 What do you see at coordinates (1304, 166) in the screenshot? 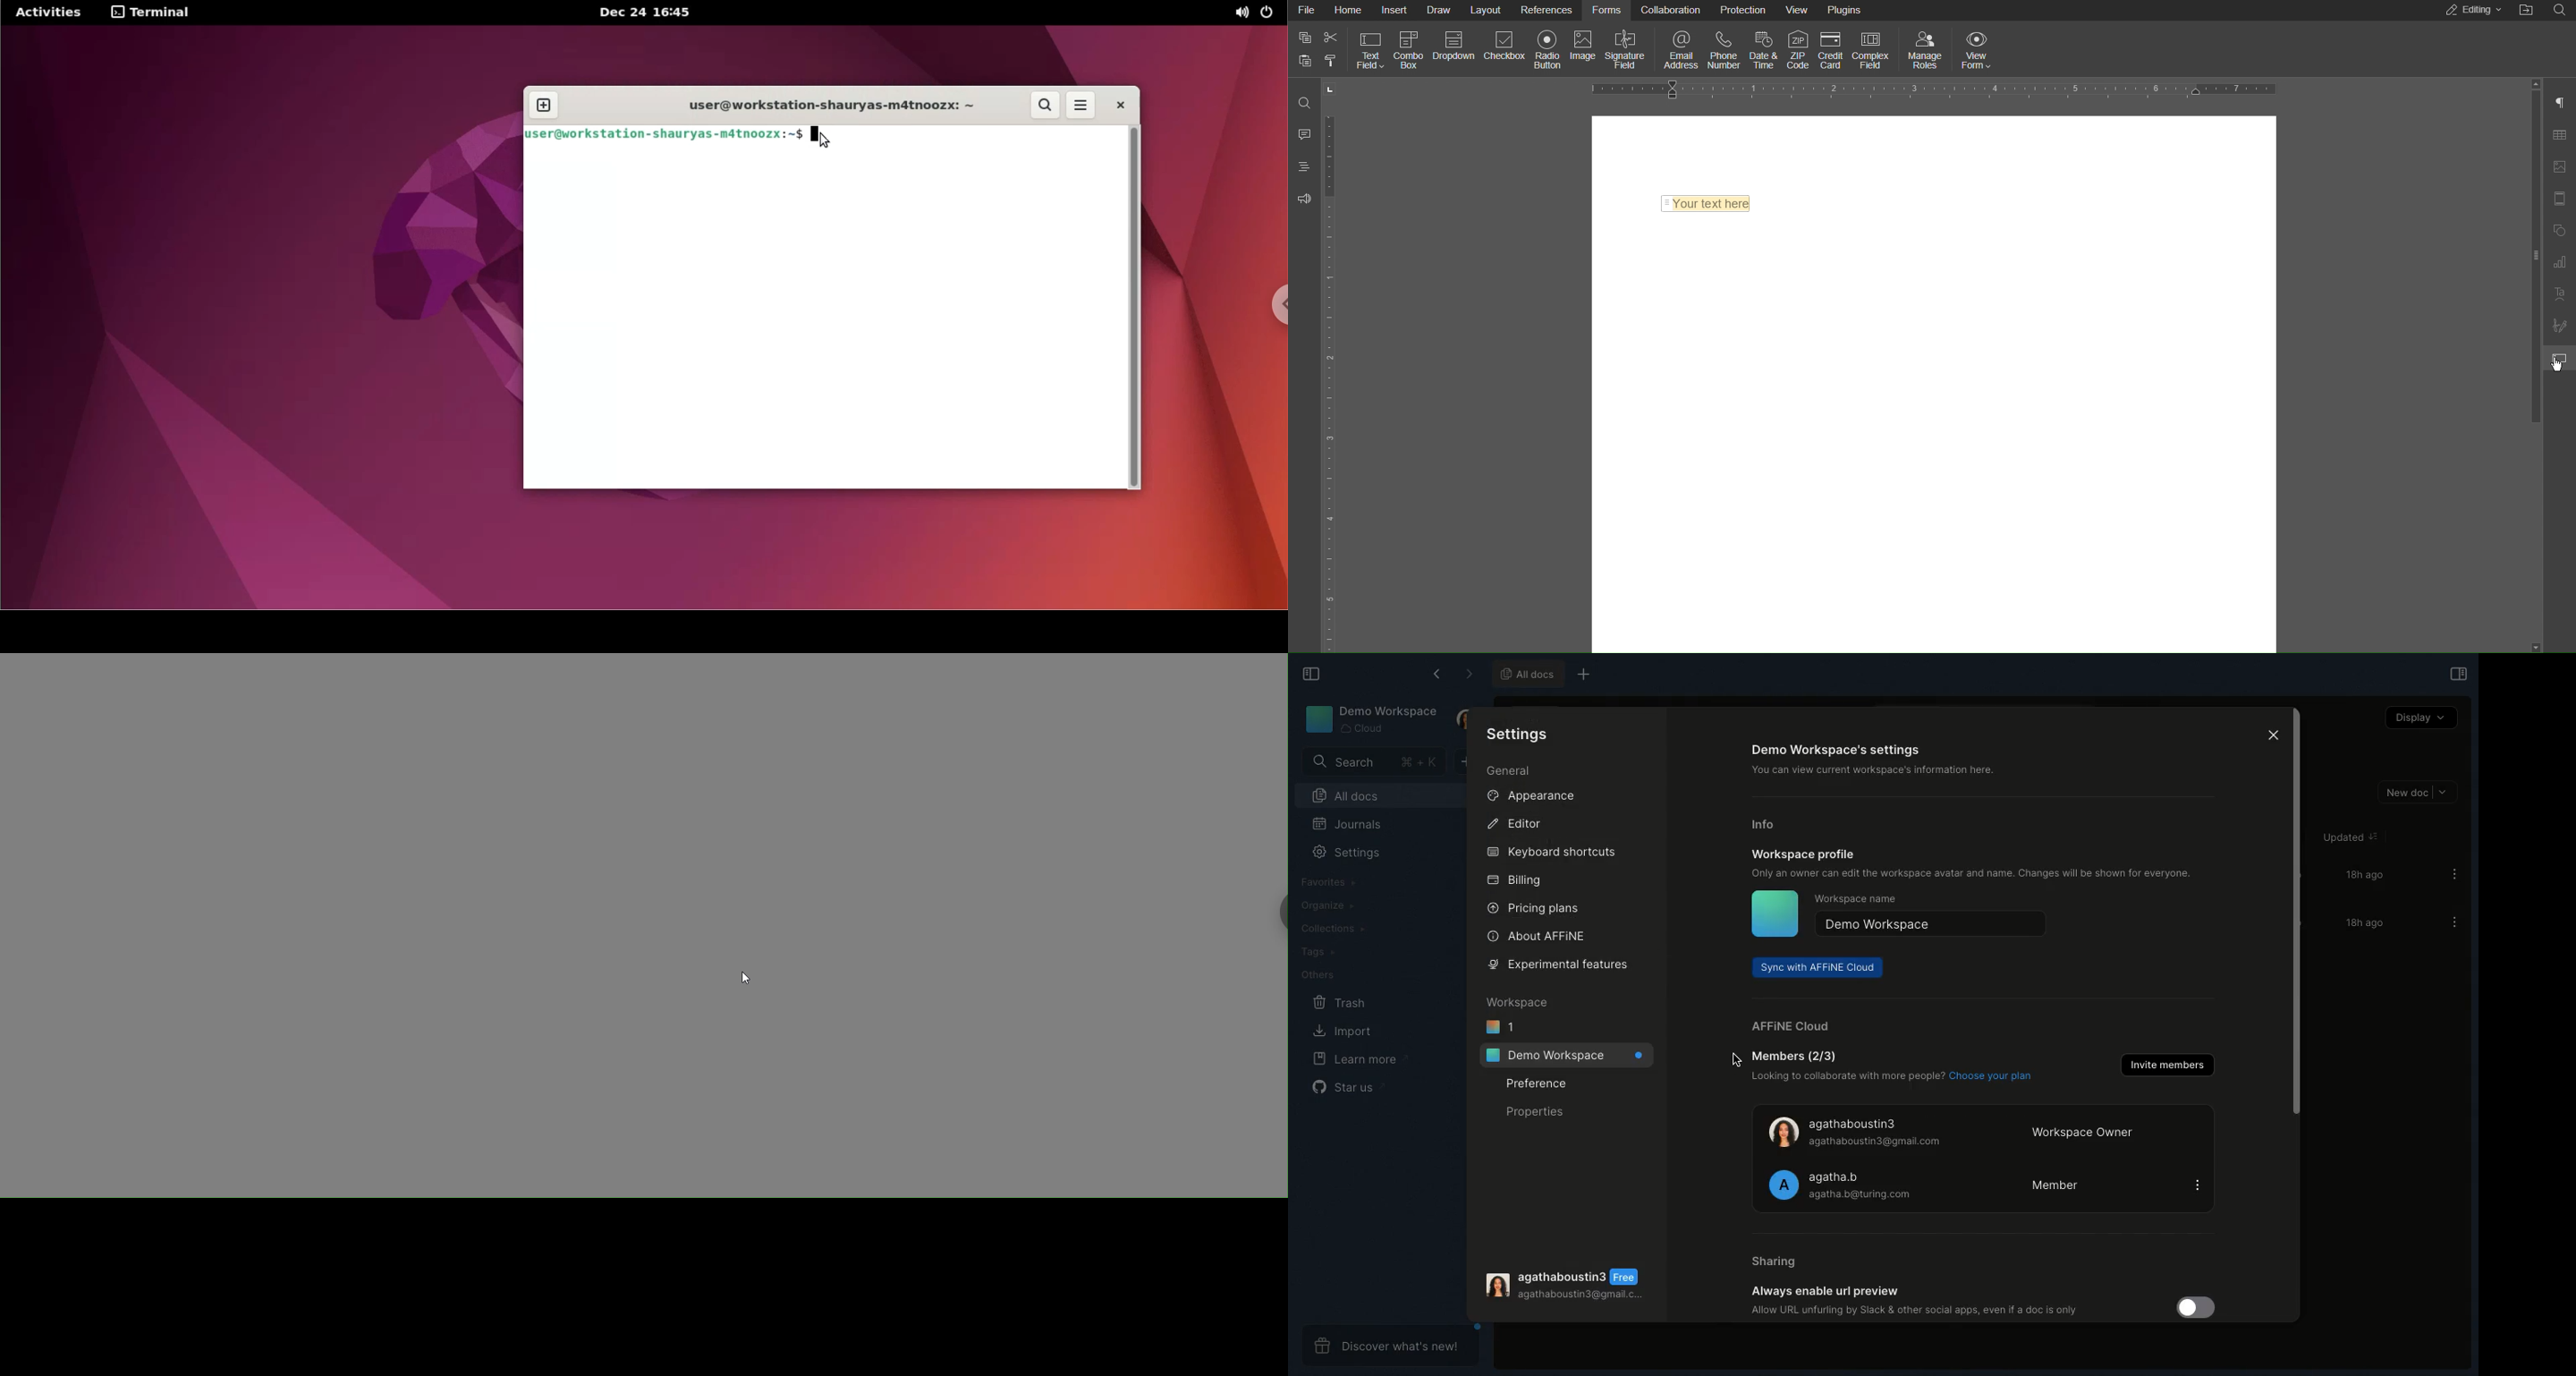
I see `Headings` at bounding box center [1304, 166].